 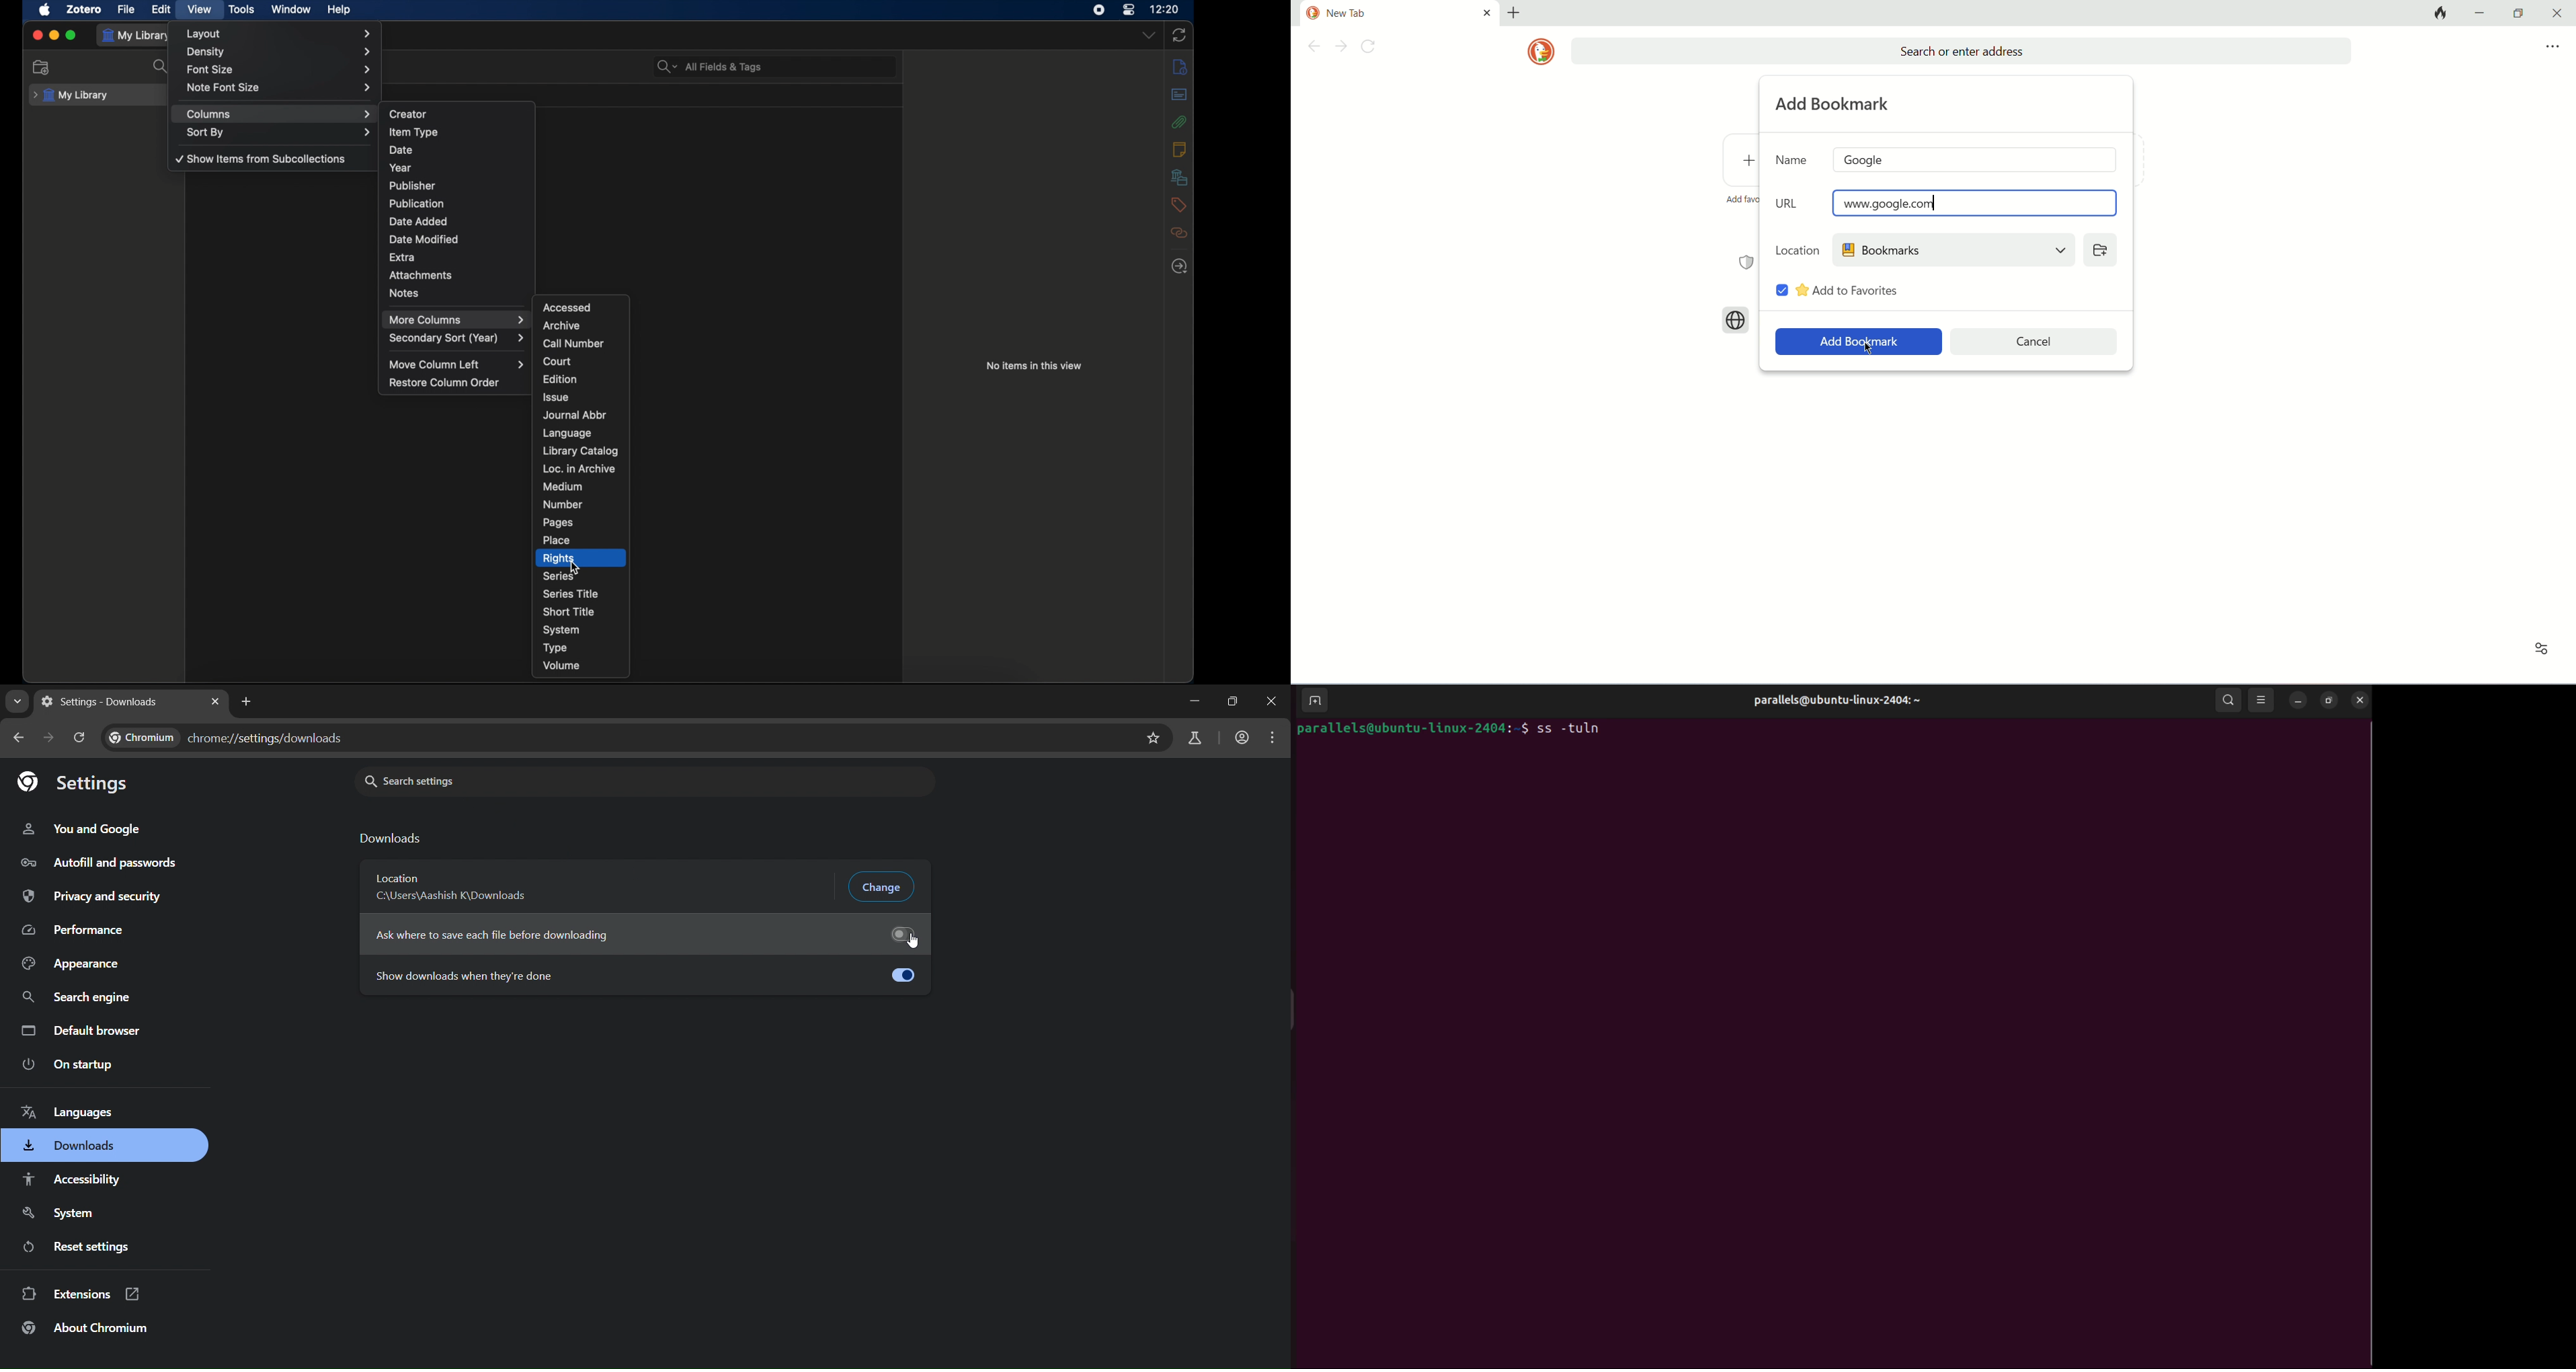 What do you see at coordinates (445, 383) in the screenshot?
I see `restore column order` at bounding box center [445, 383].